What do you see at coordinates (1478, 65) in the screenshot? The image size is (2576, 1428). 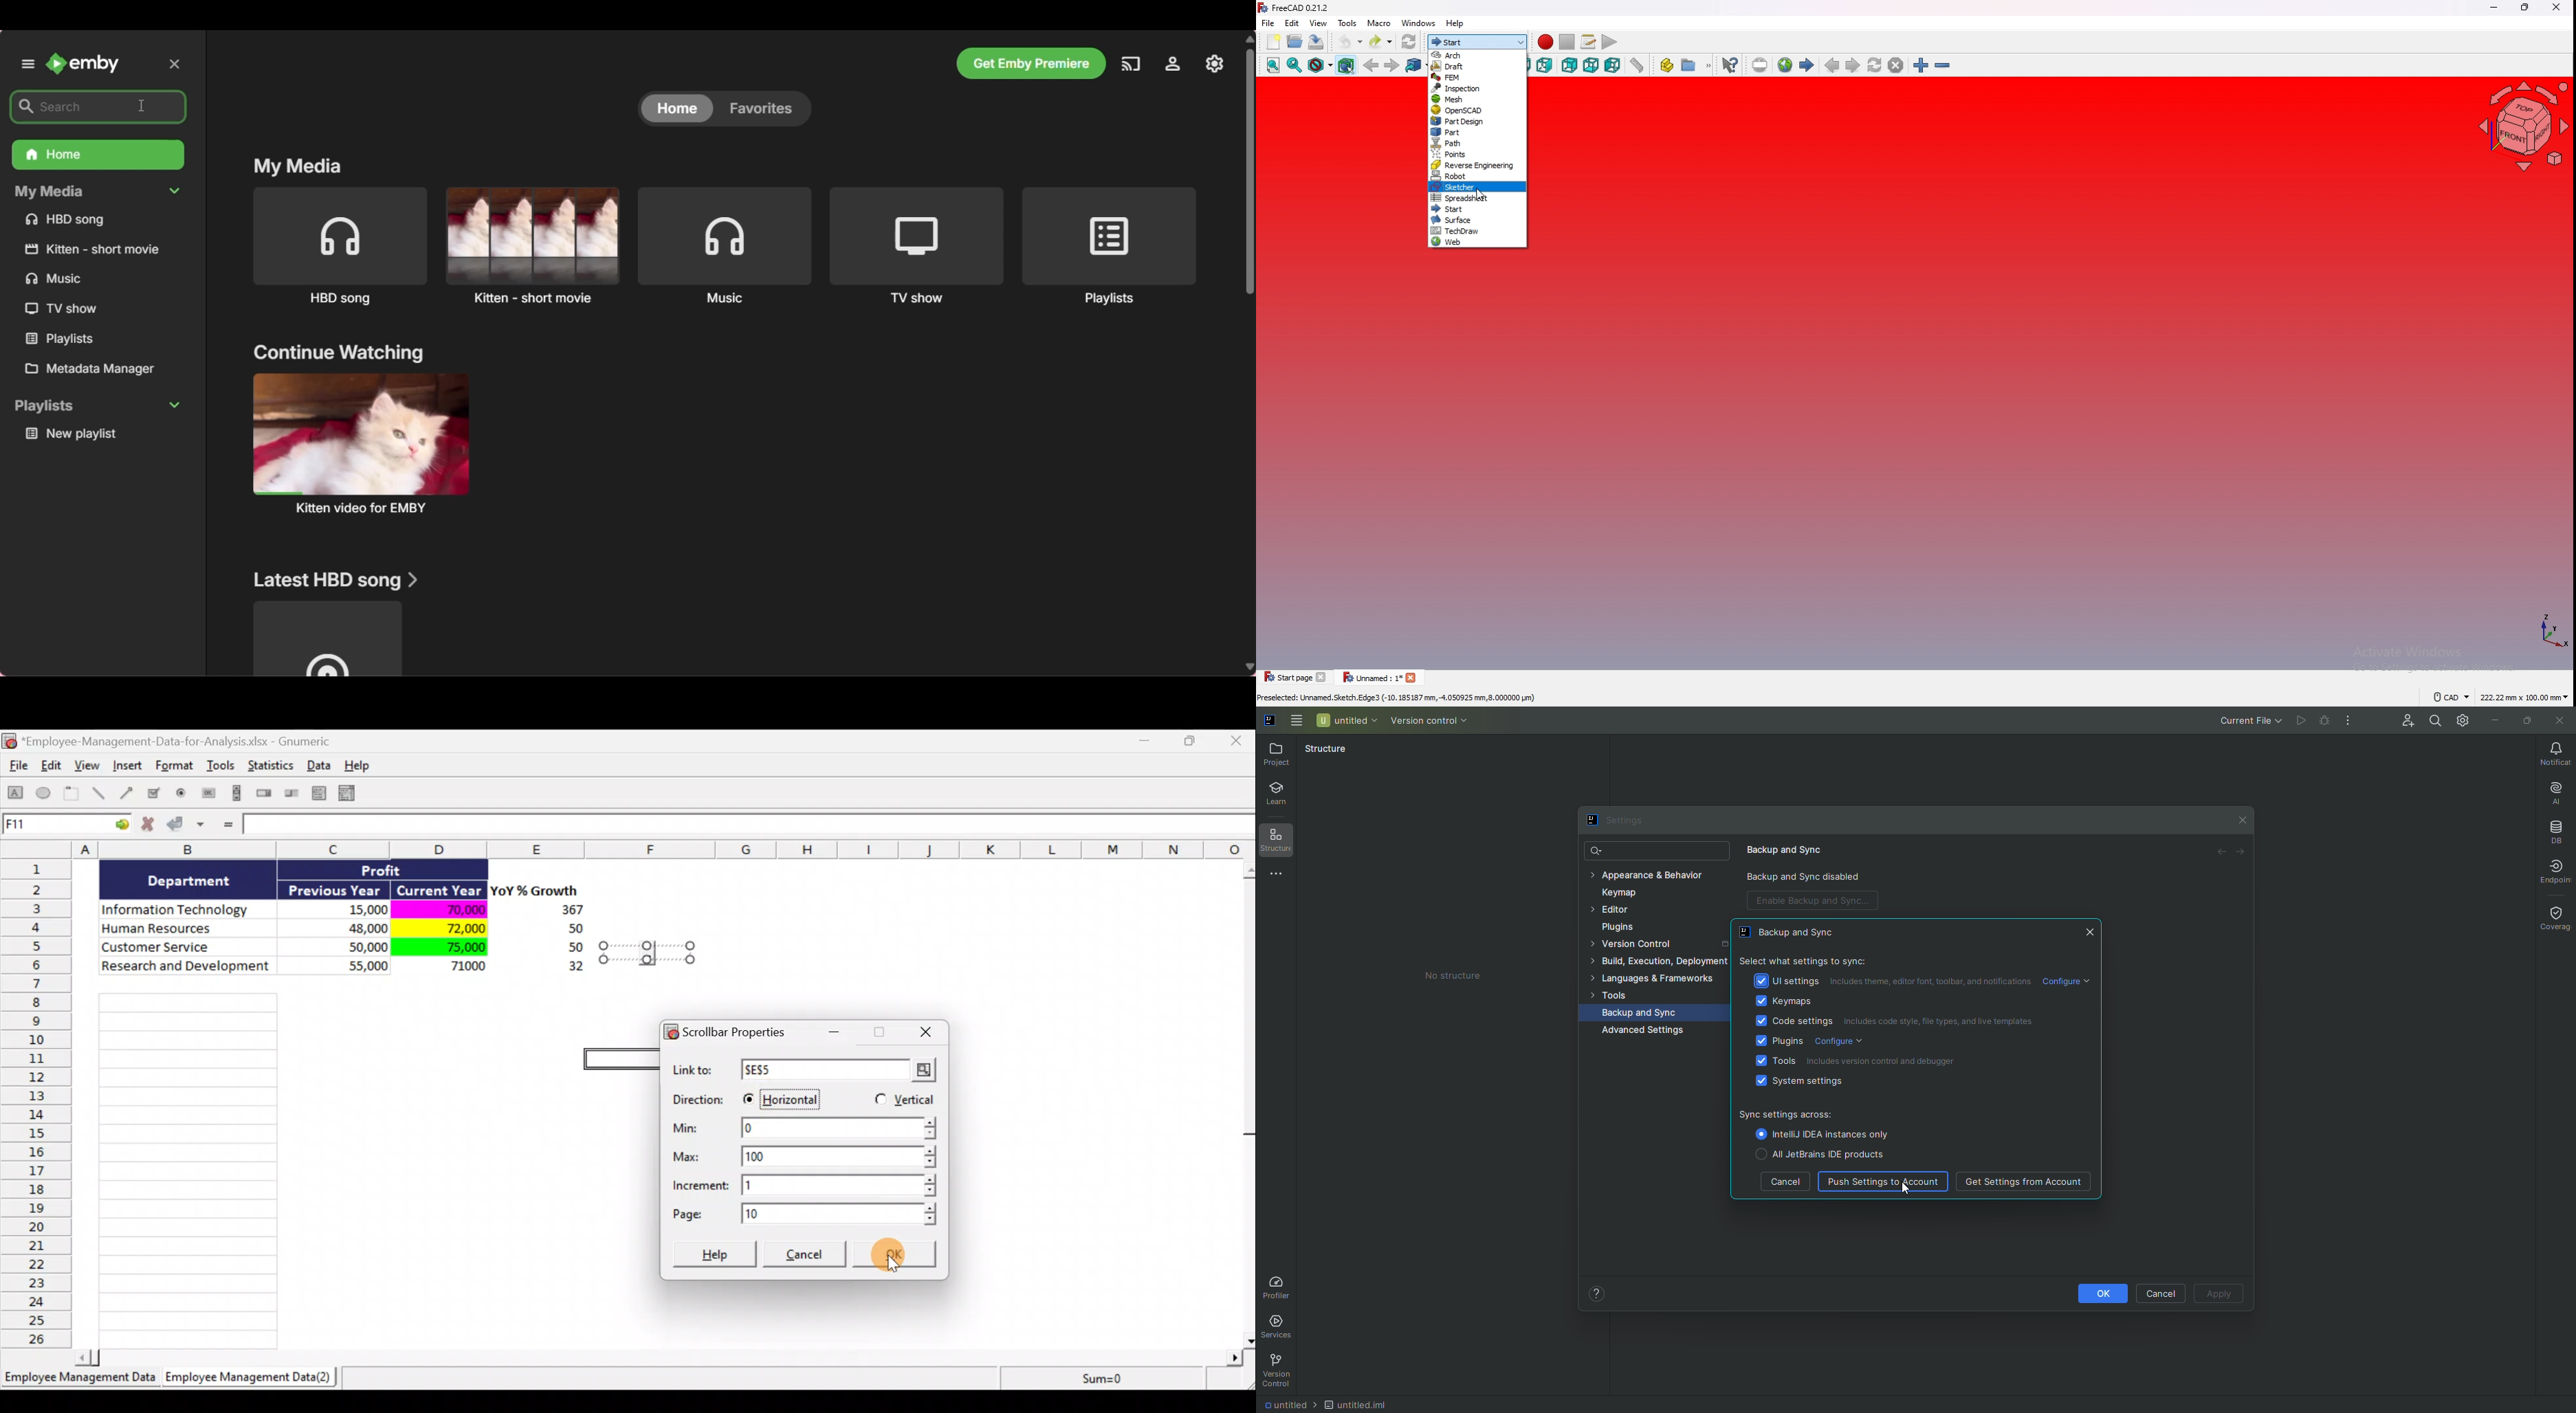 I see `draft` at bounding box center [1478, 65].